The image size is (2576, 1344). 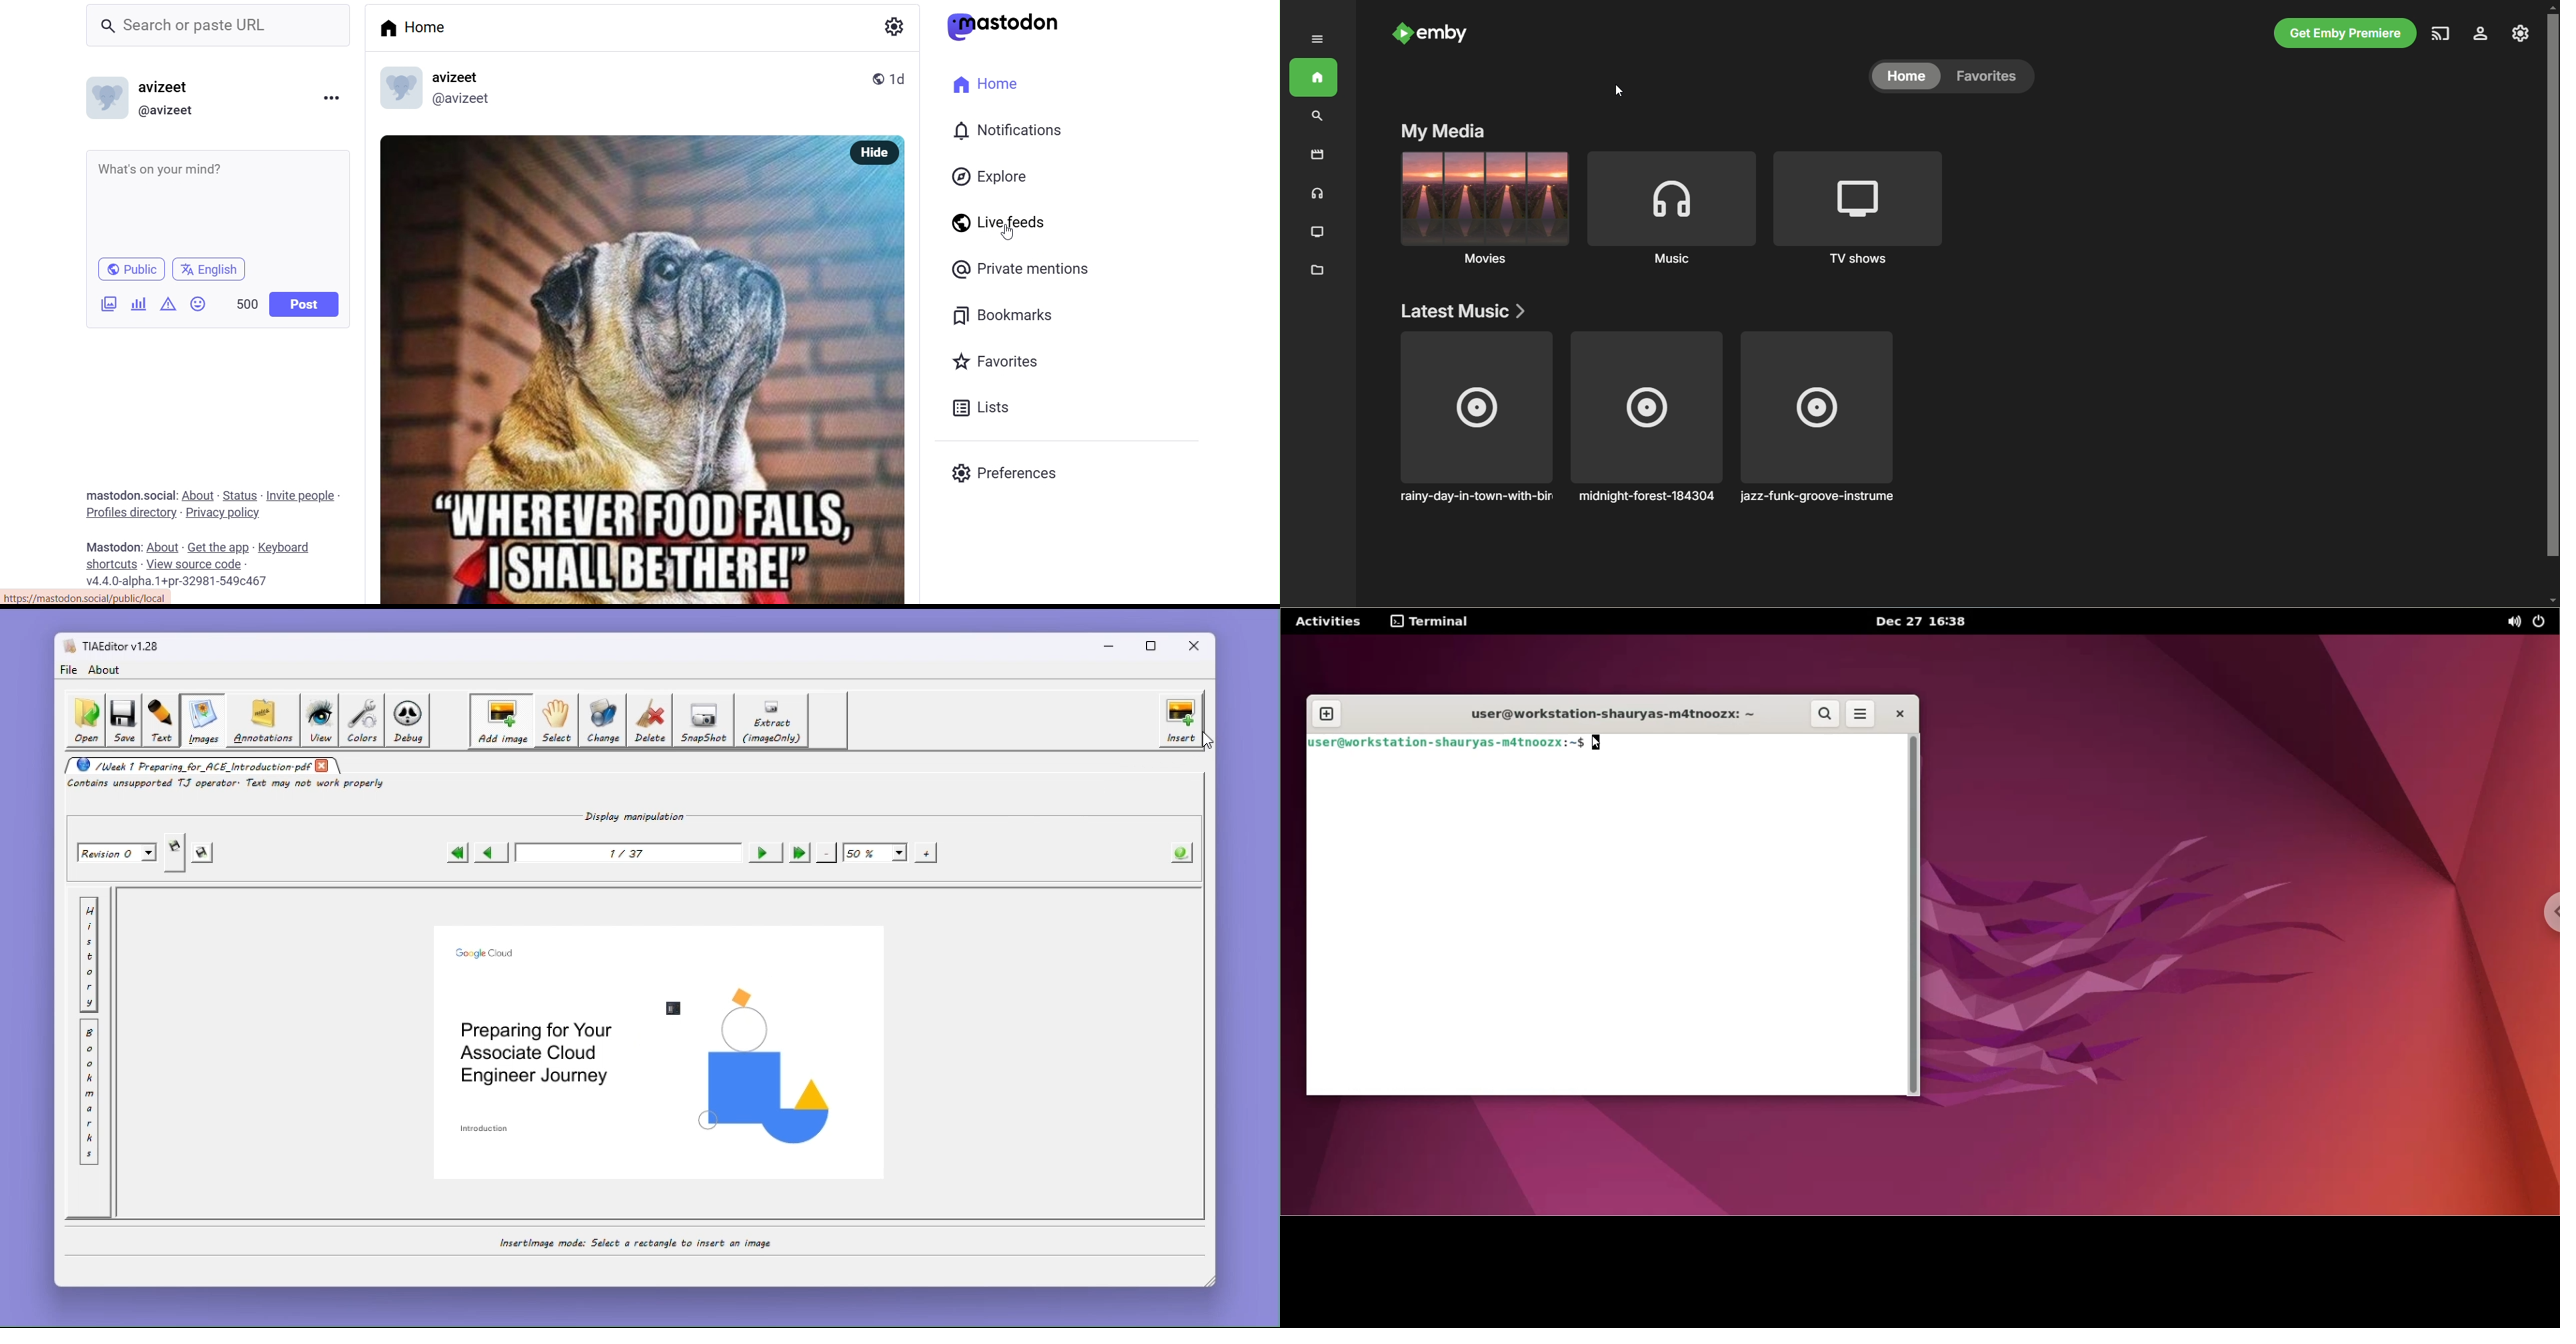 What do you see at coordinates (460, 100) in the screenshot?
I see `id` at bounding box center [460, 100].